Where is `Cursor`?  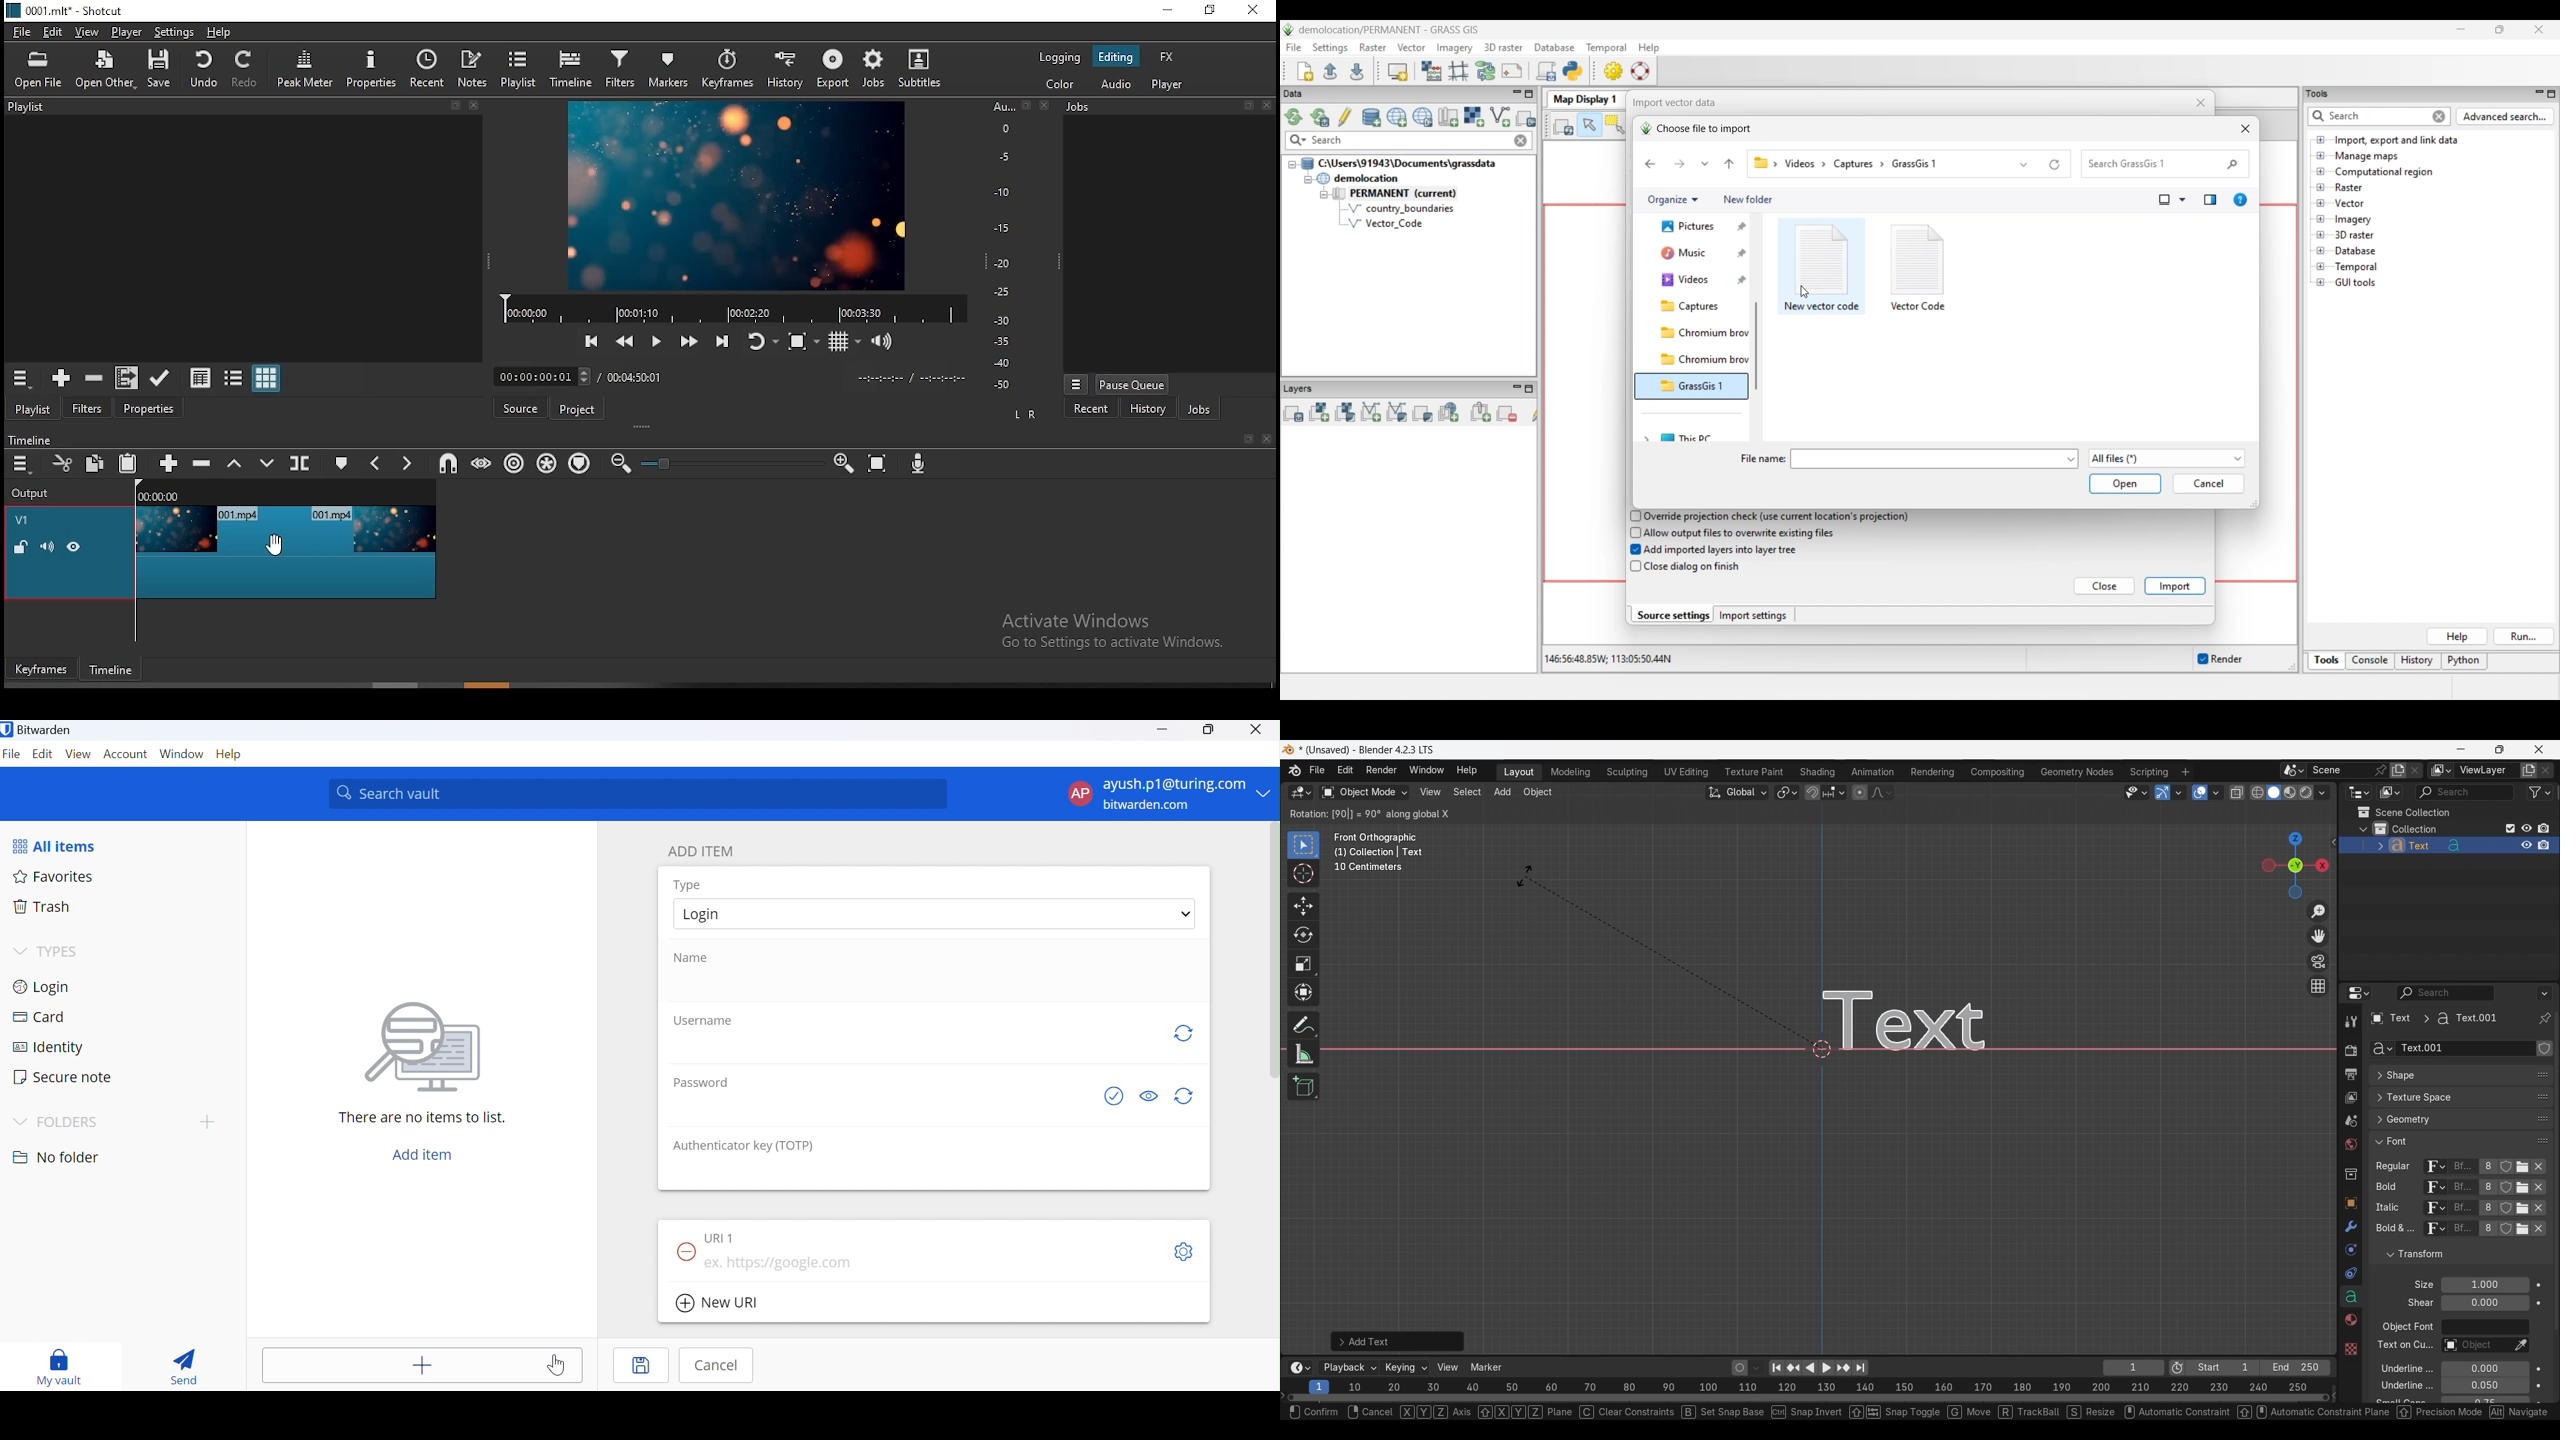
Cursor is located at coordinates (560, 1365).